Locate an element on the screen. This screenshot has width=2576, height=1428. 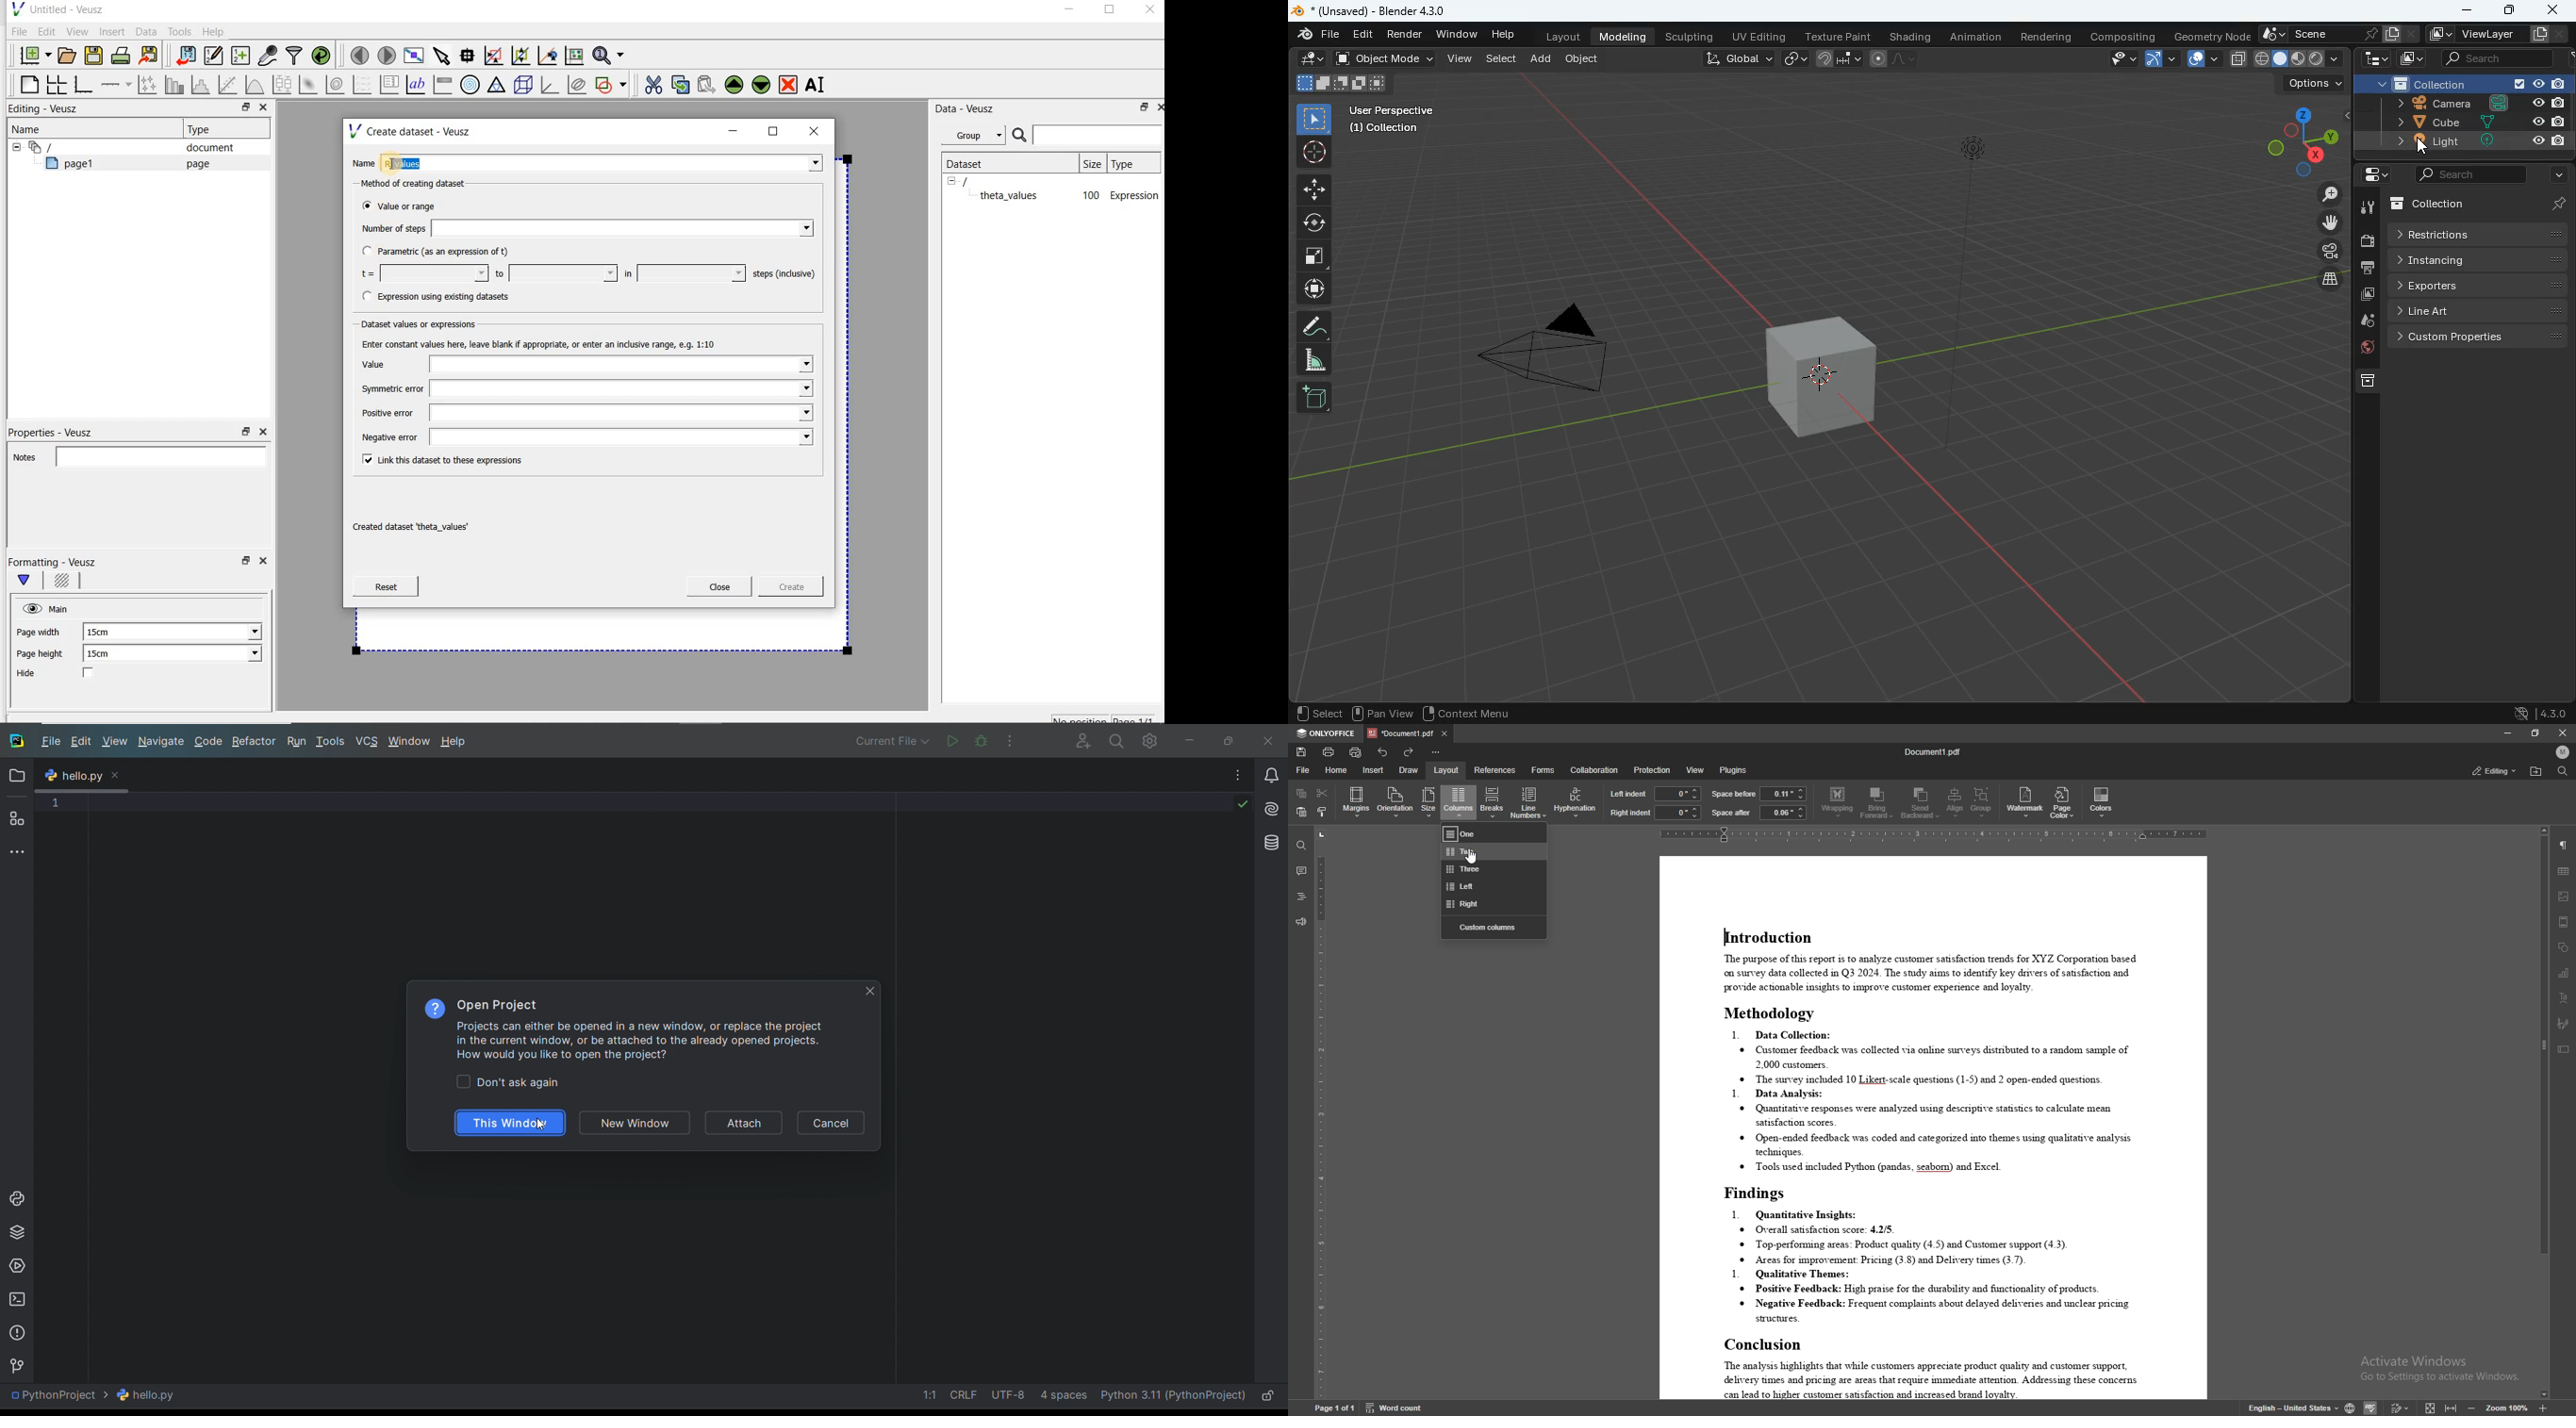
navigate is located at coordinates (160, 741).